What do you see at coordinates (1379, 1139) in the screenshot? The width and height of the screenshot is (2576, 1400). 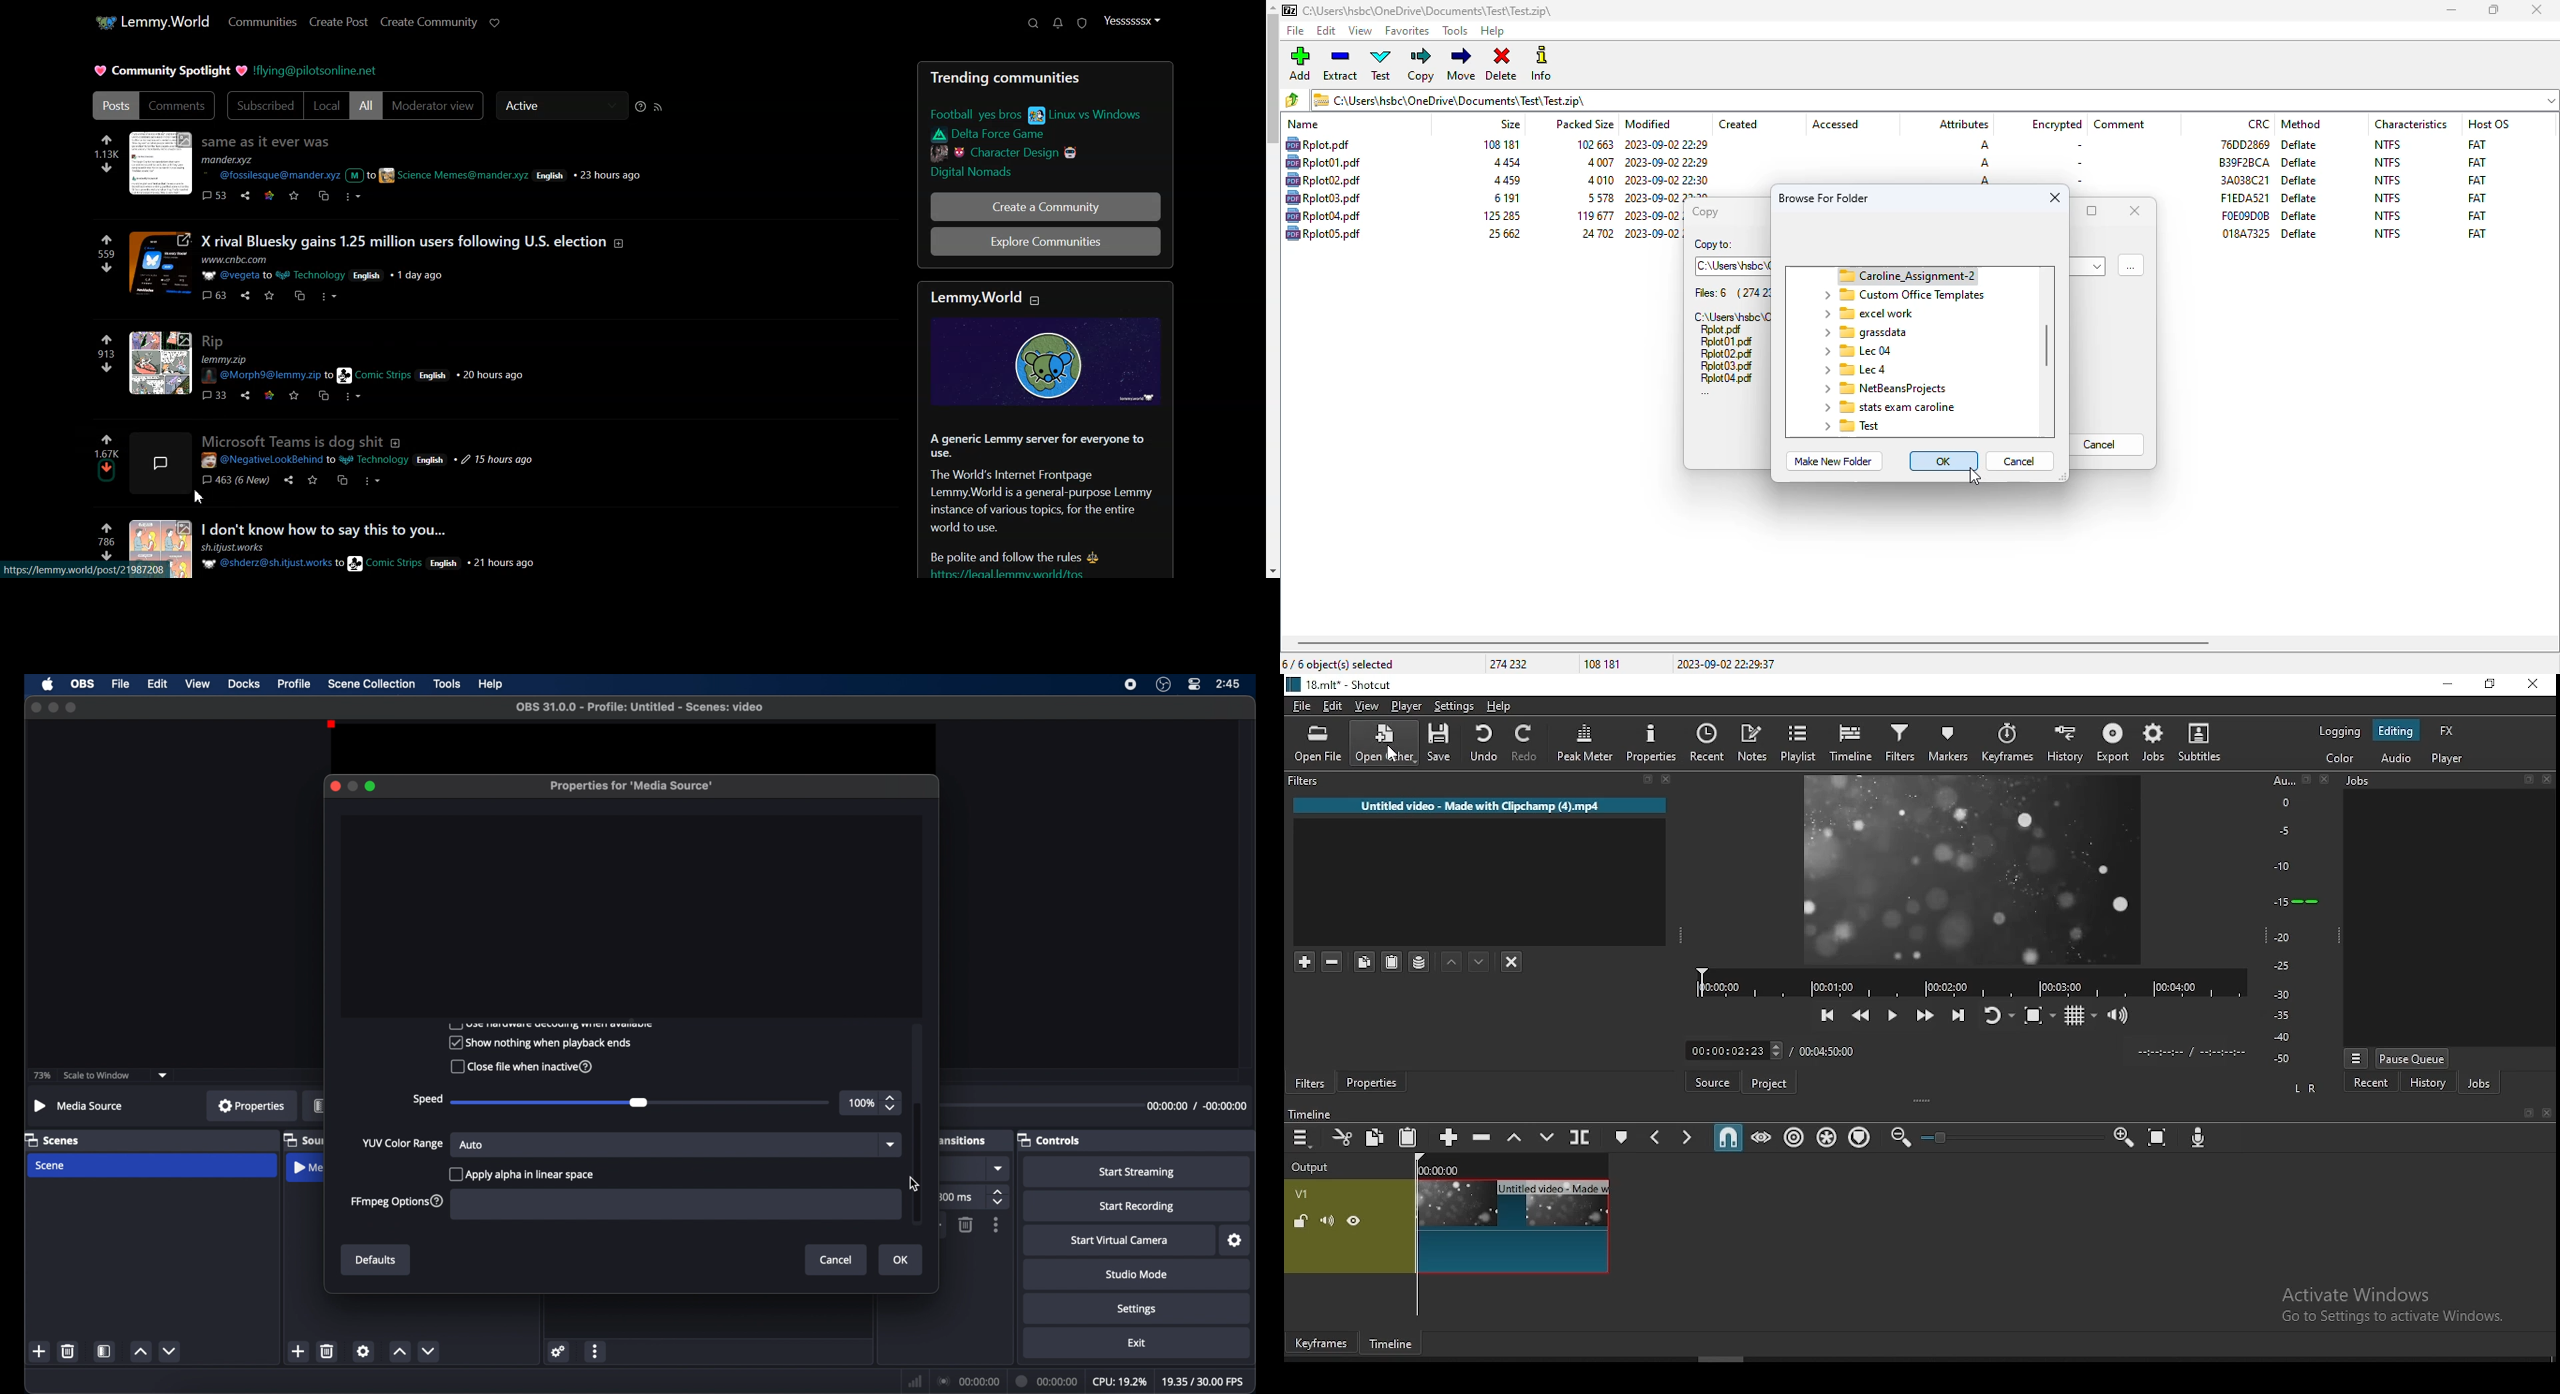 I see `copy` at bounding box center [1379, 1139].